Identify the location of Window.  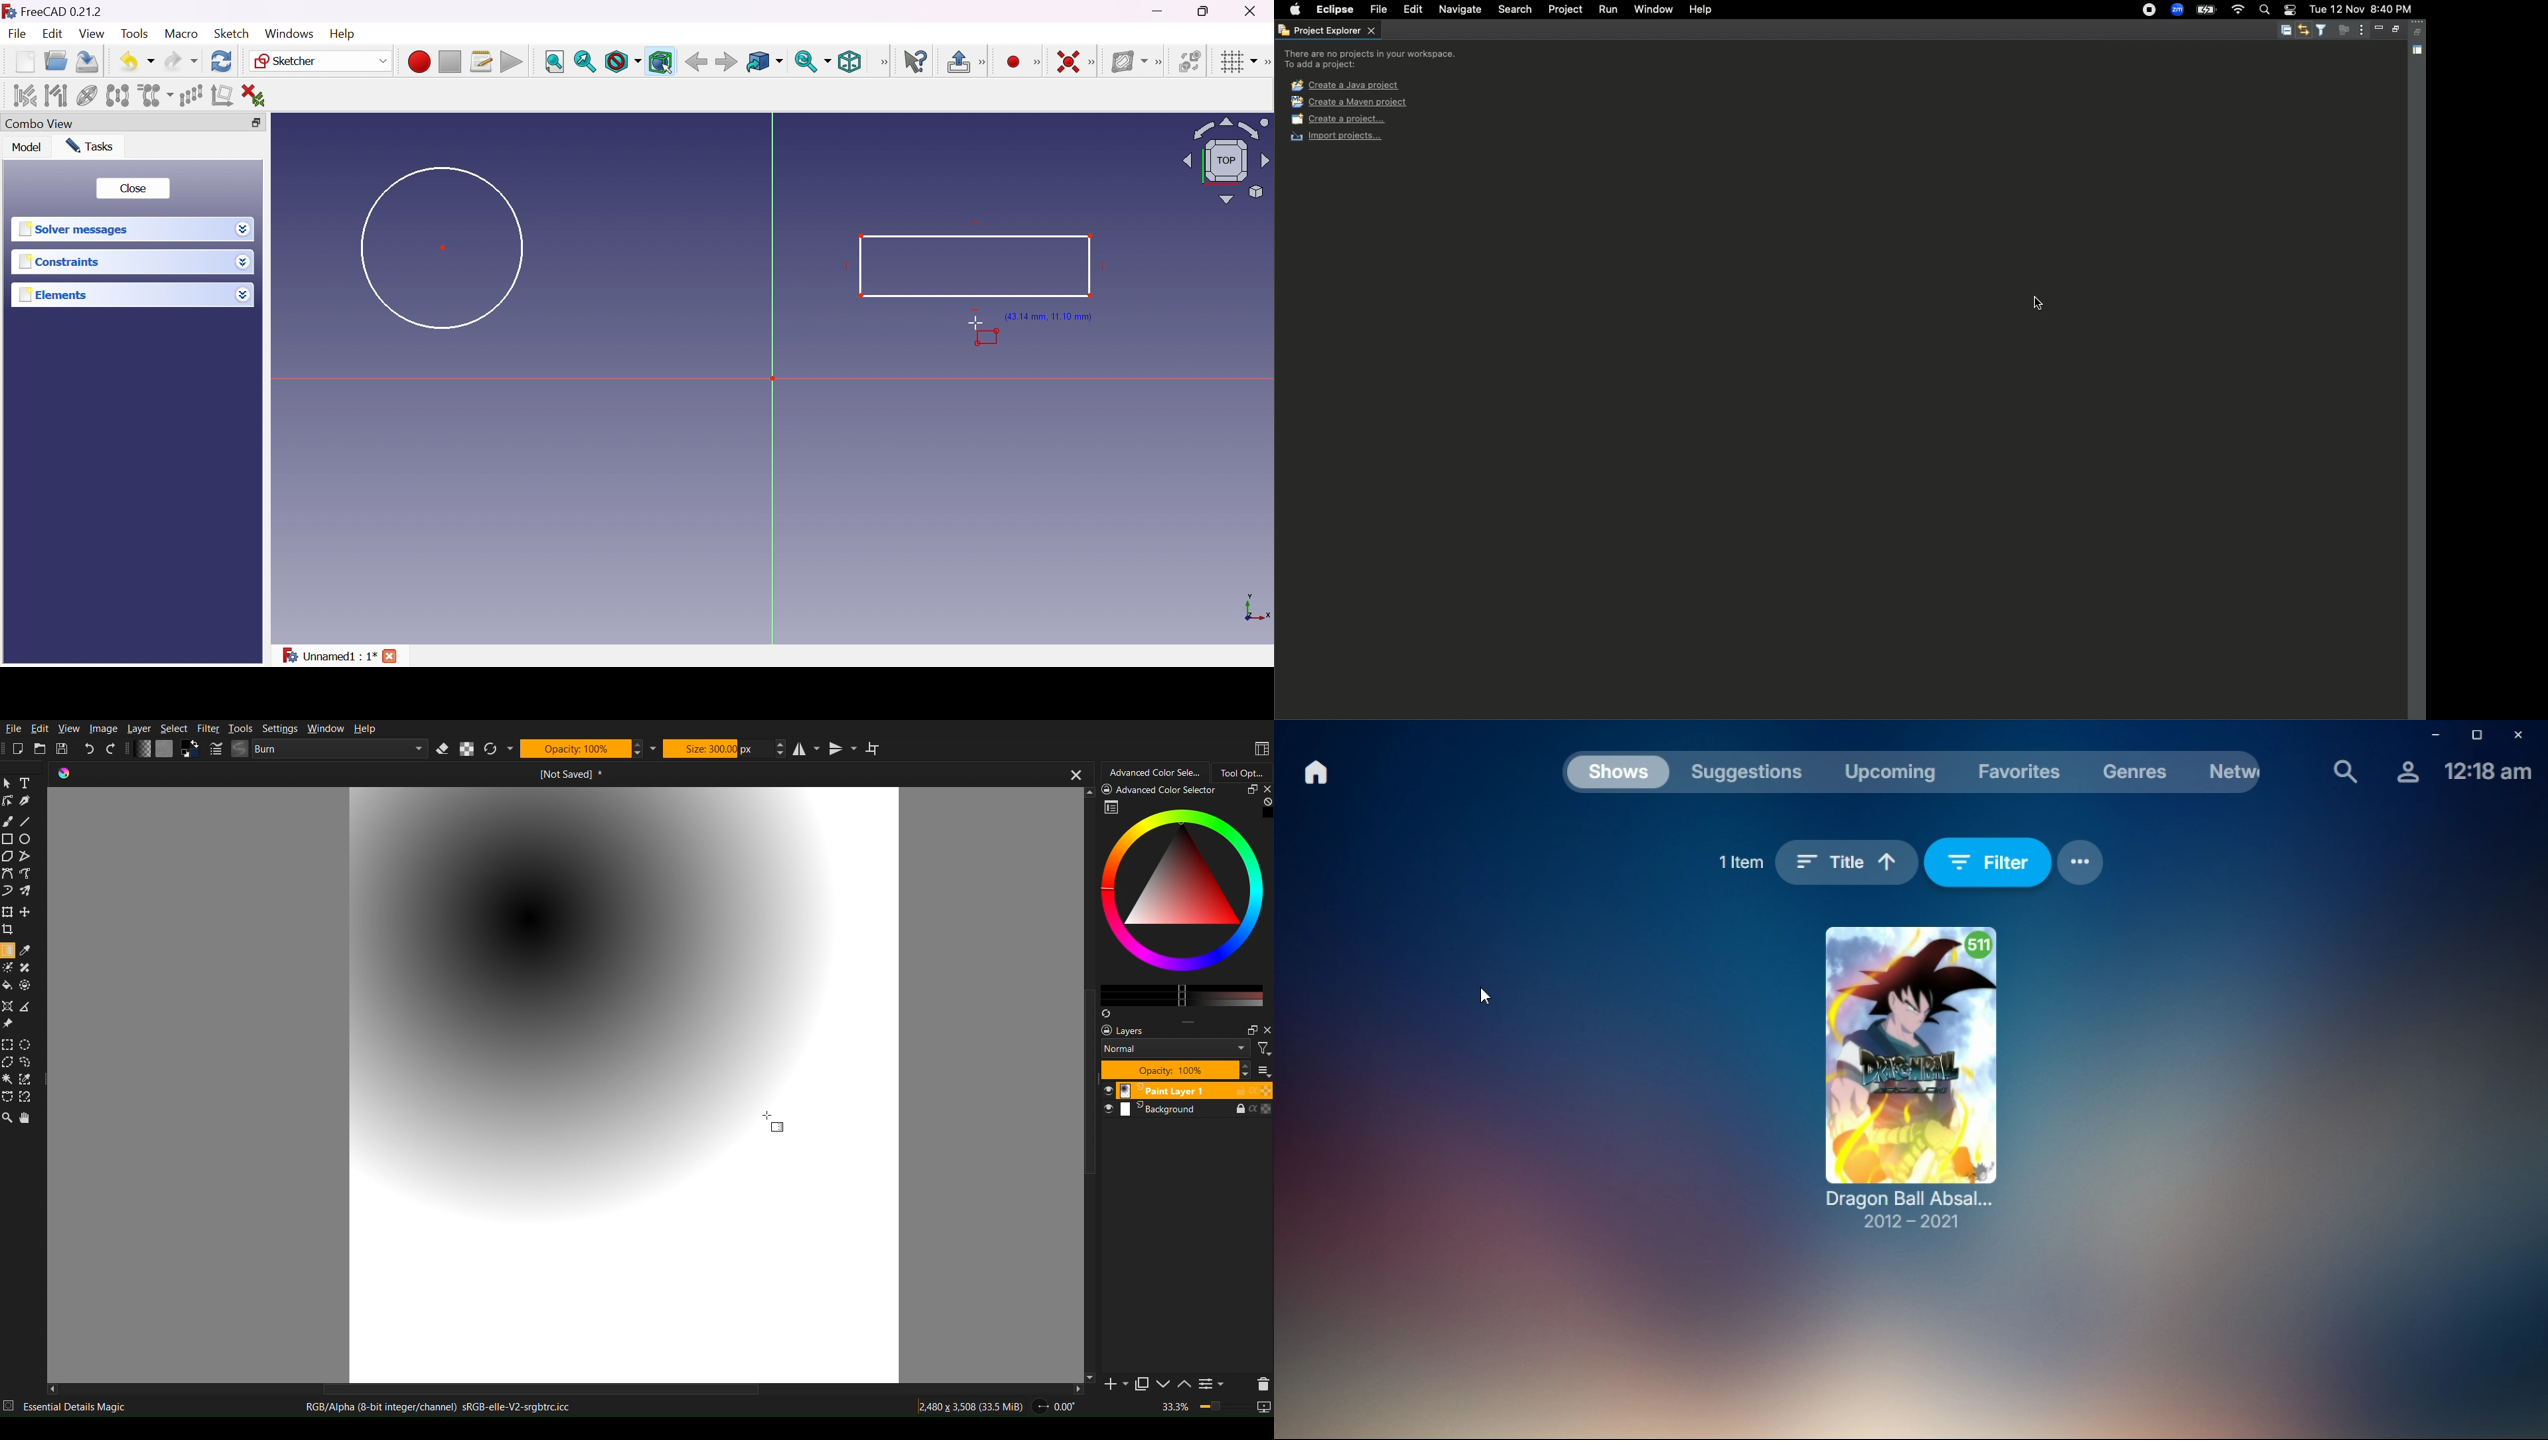
(323, 729).